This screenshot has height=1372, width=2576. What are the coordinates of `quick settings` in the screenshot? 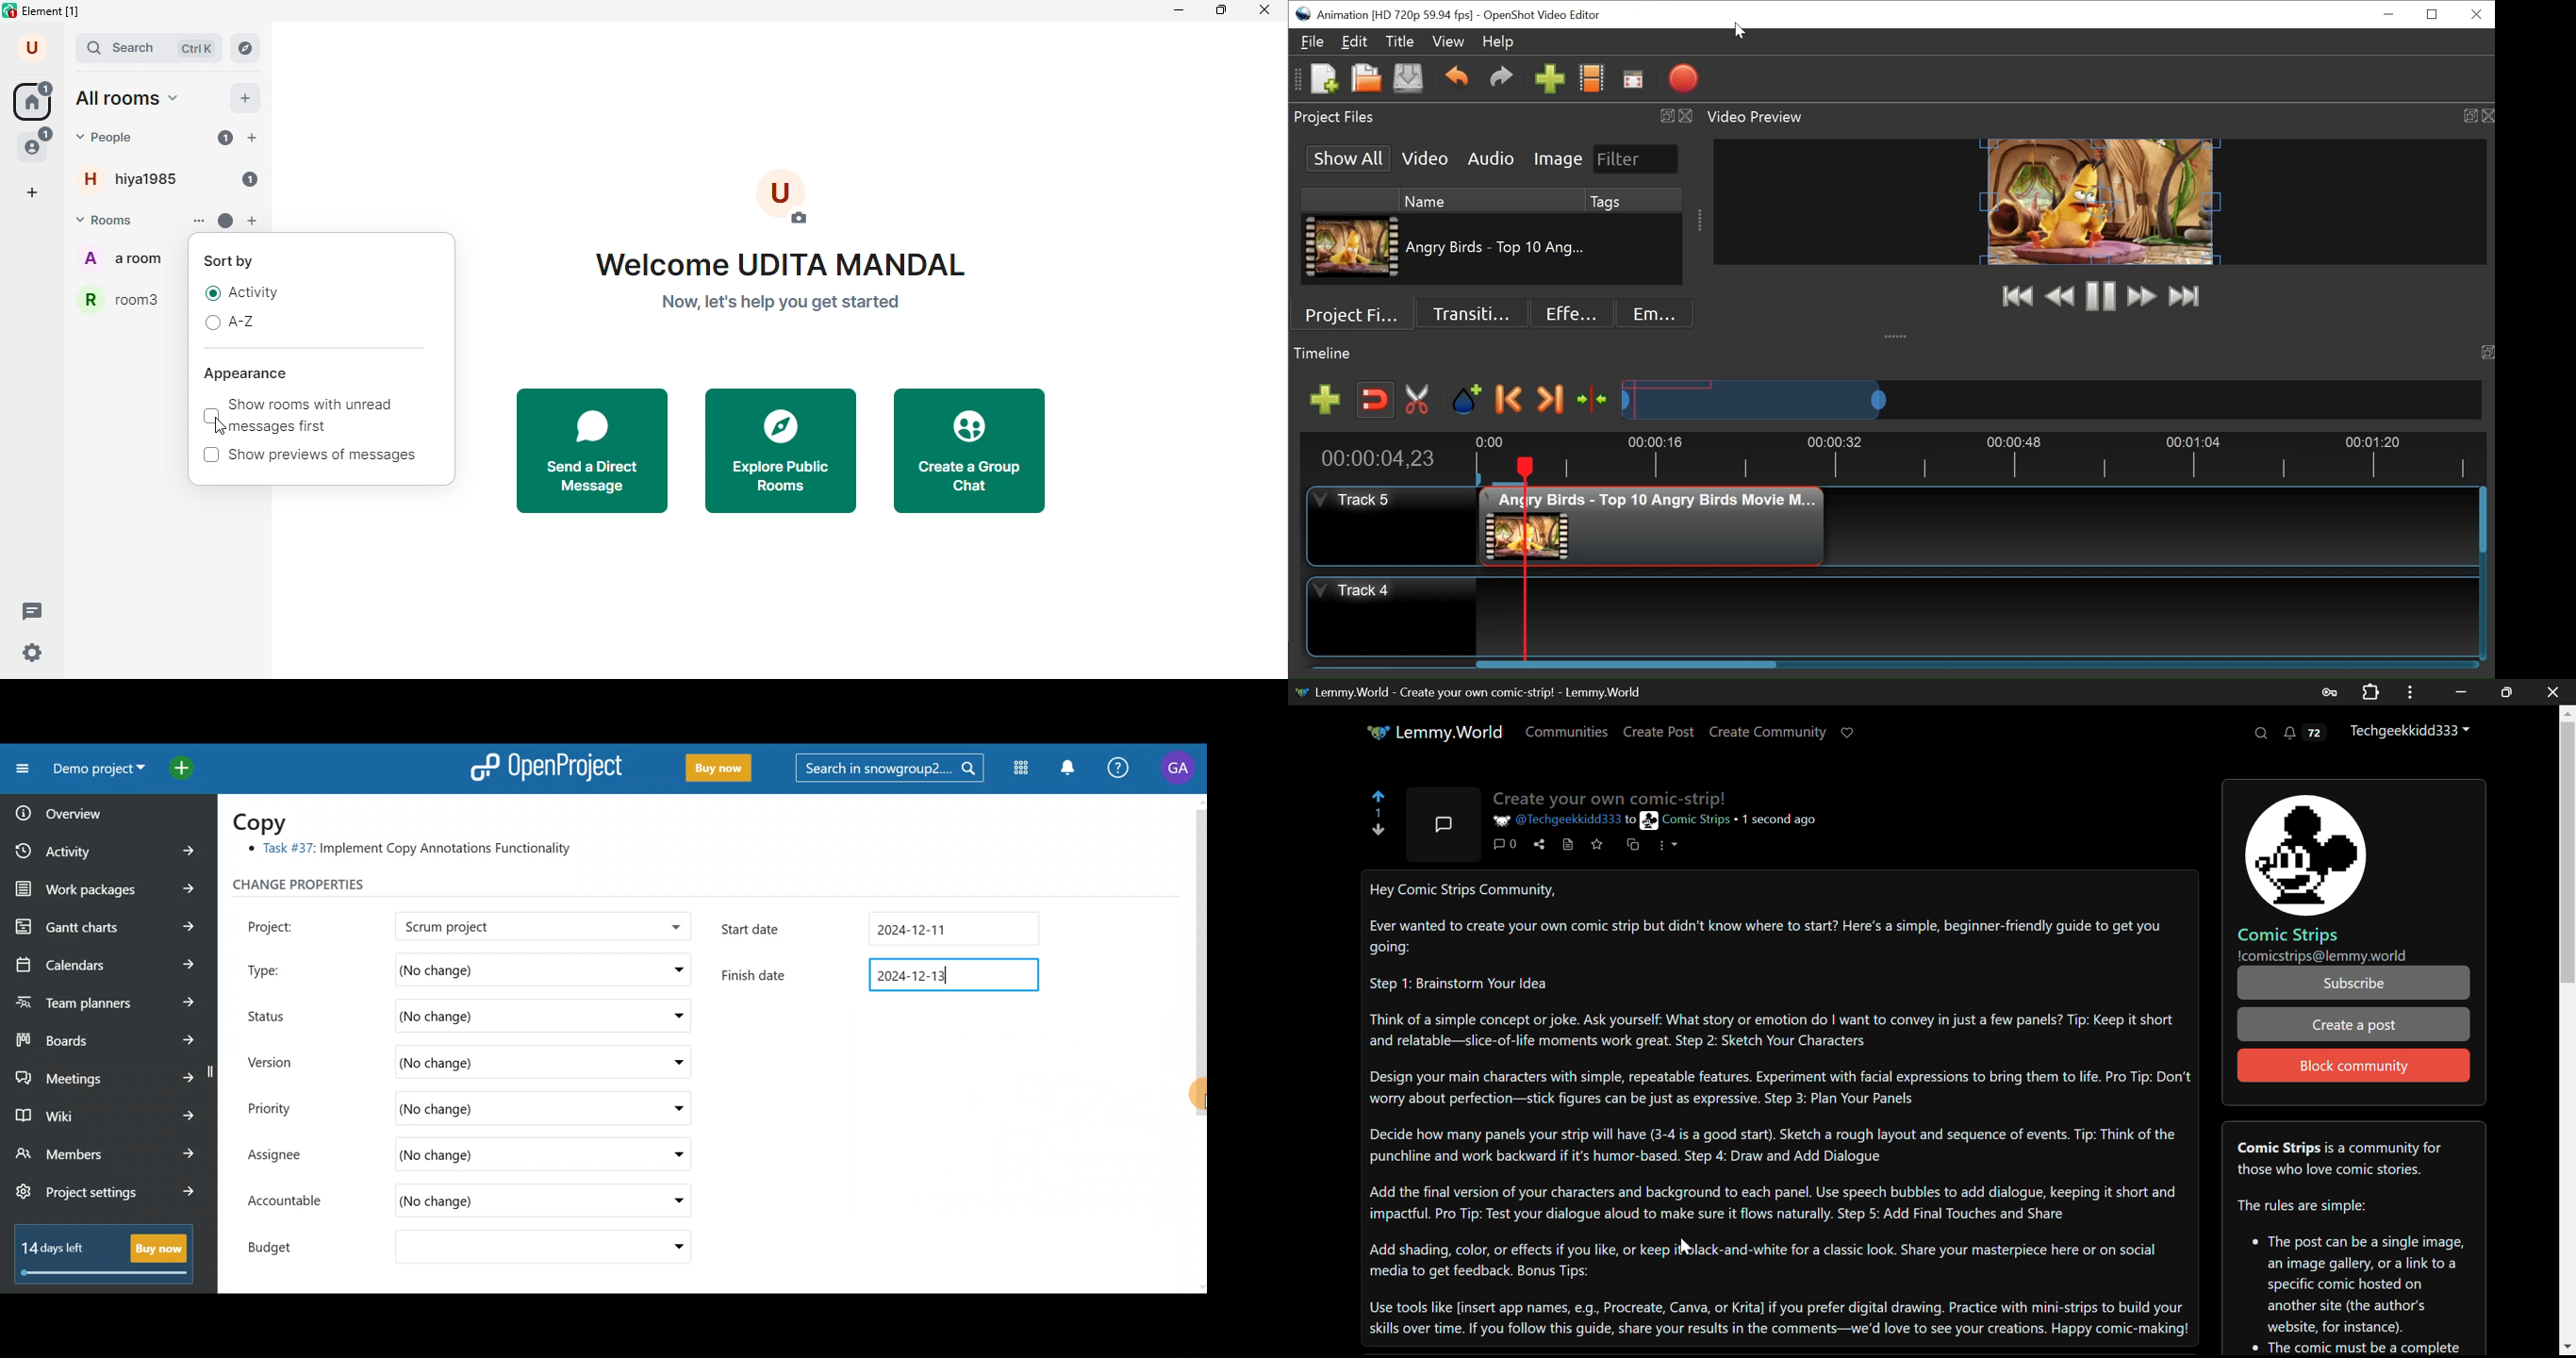 It's located at (32, 653).